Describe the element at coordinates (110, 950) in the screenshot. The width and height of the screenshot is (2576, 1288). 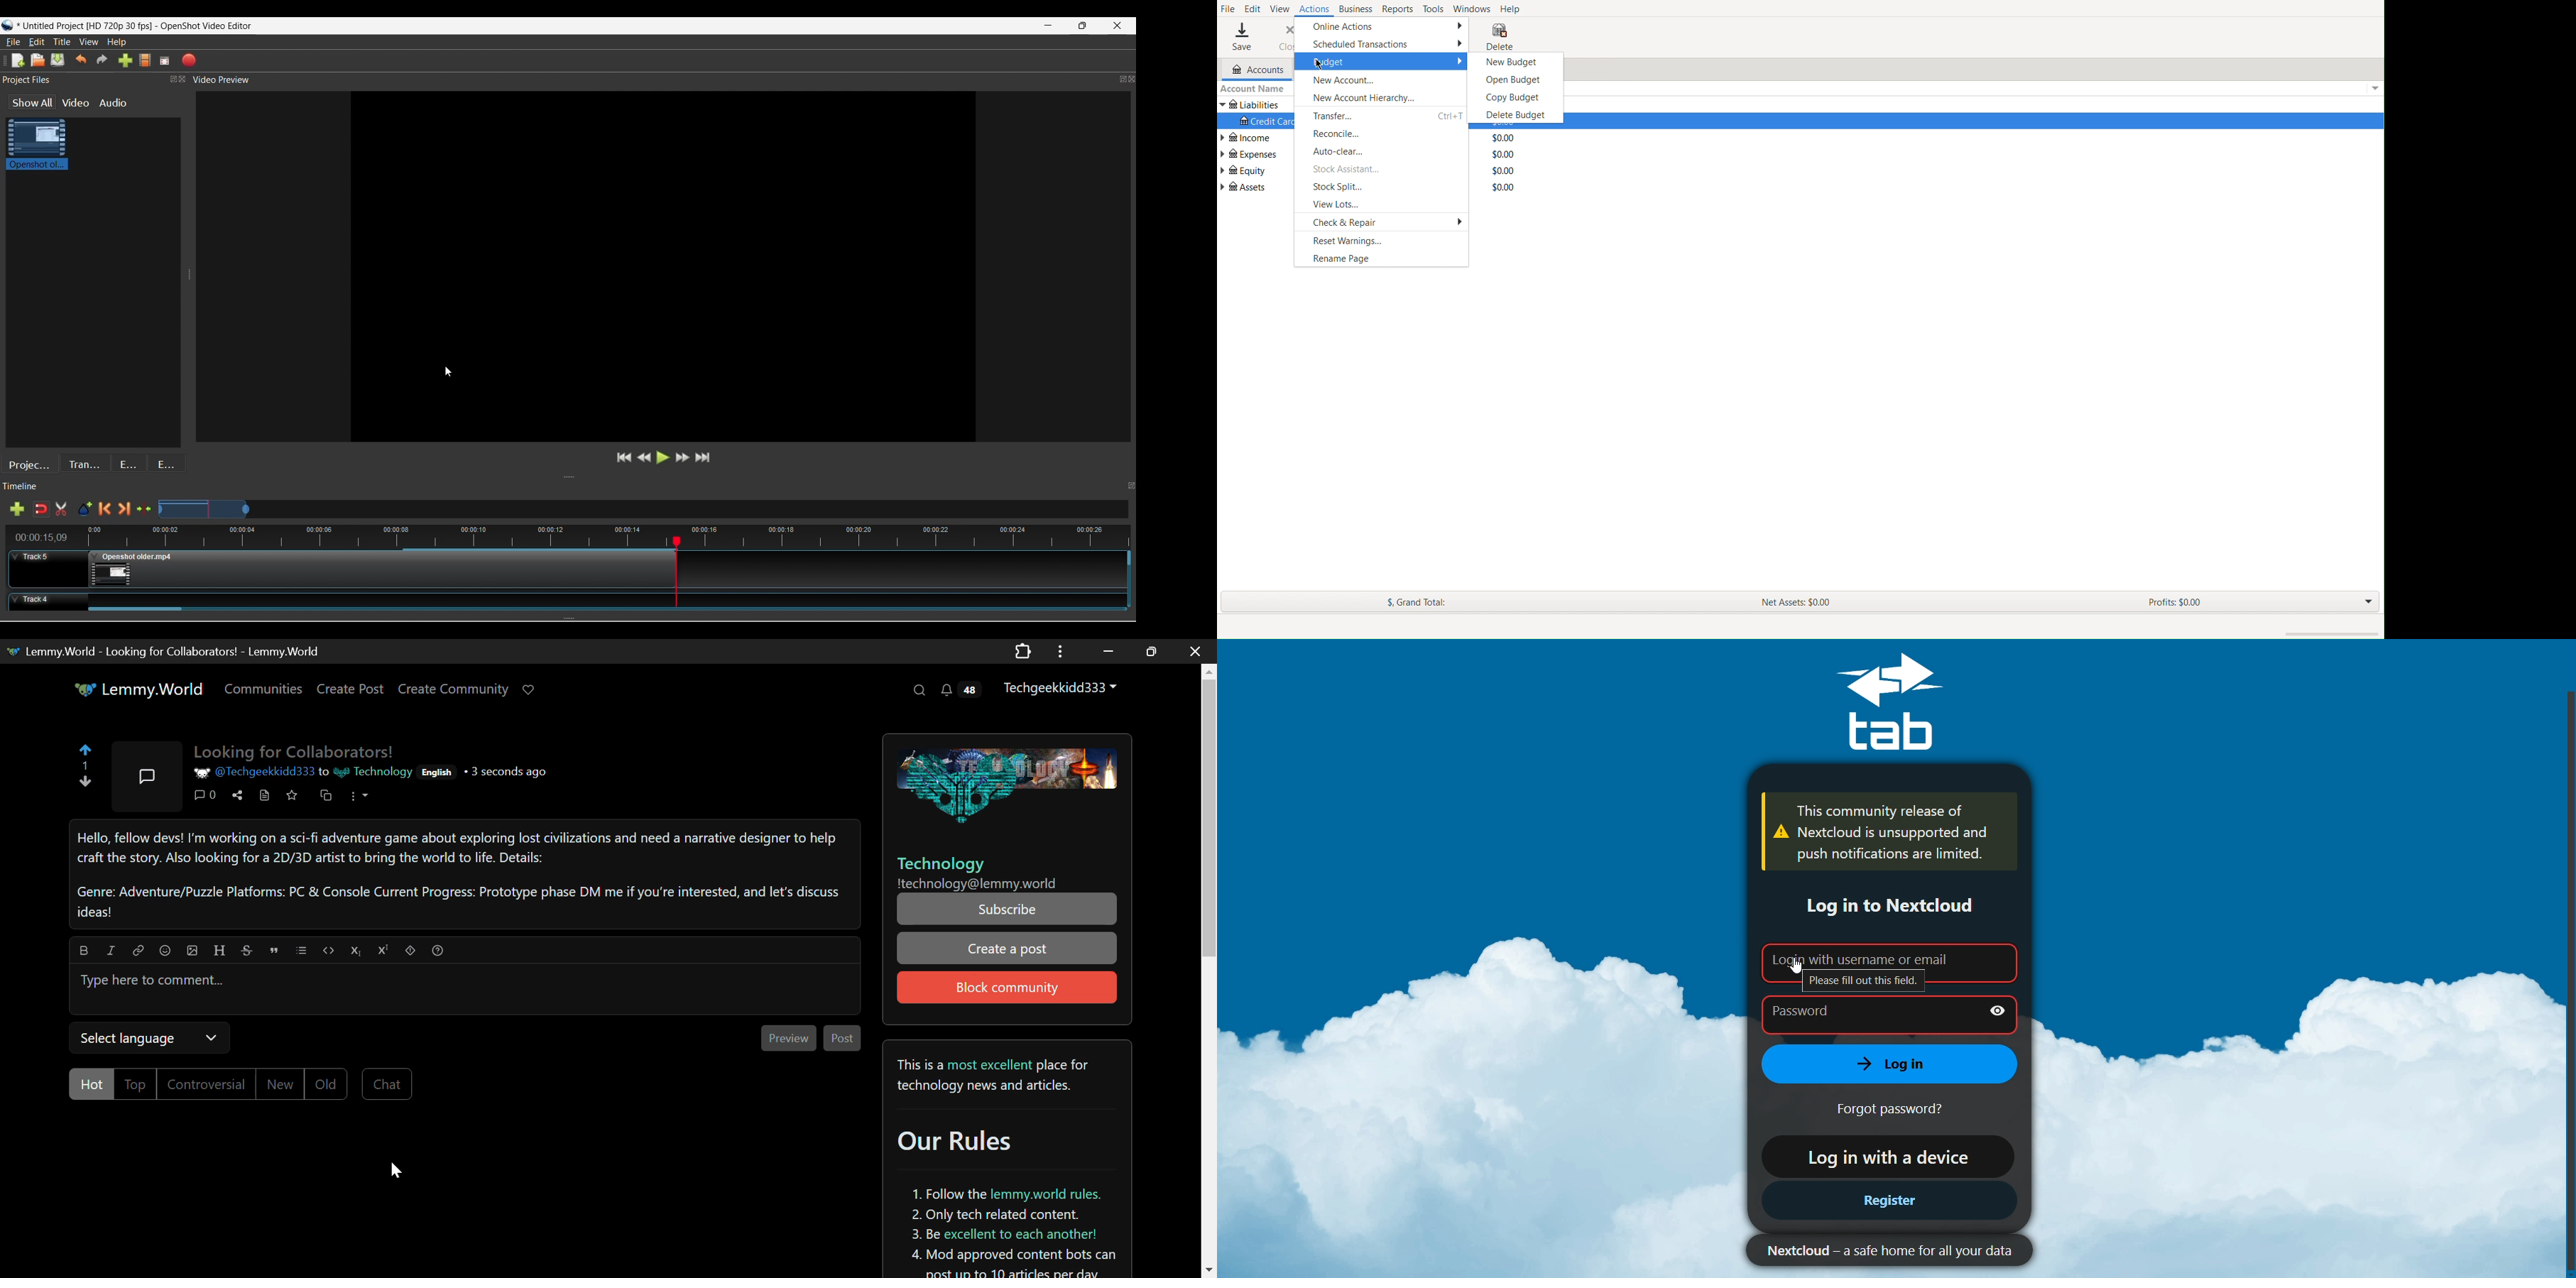
I see `italic` at that location.